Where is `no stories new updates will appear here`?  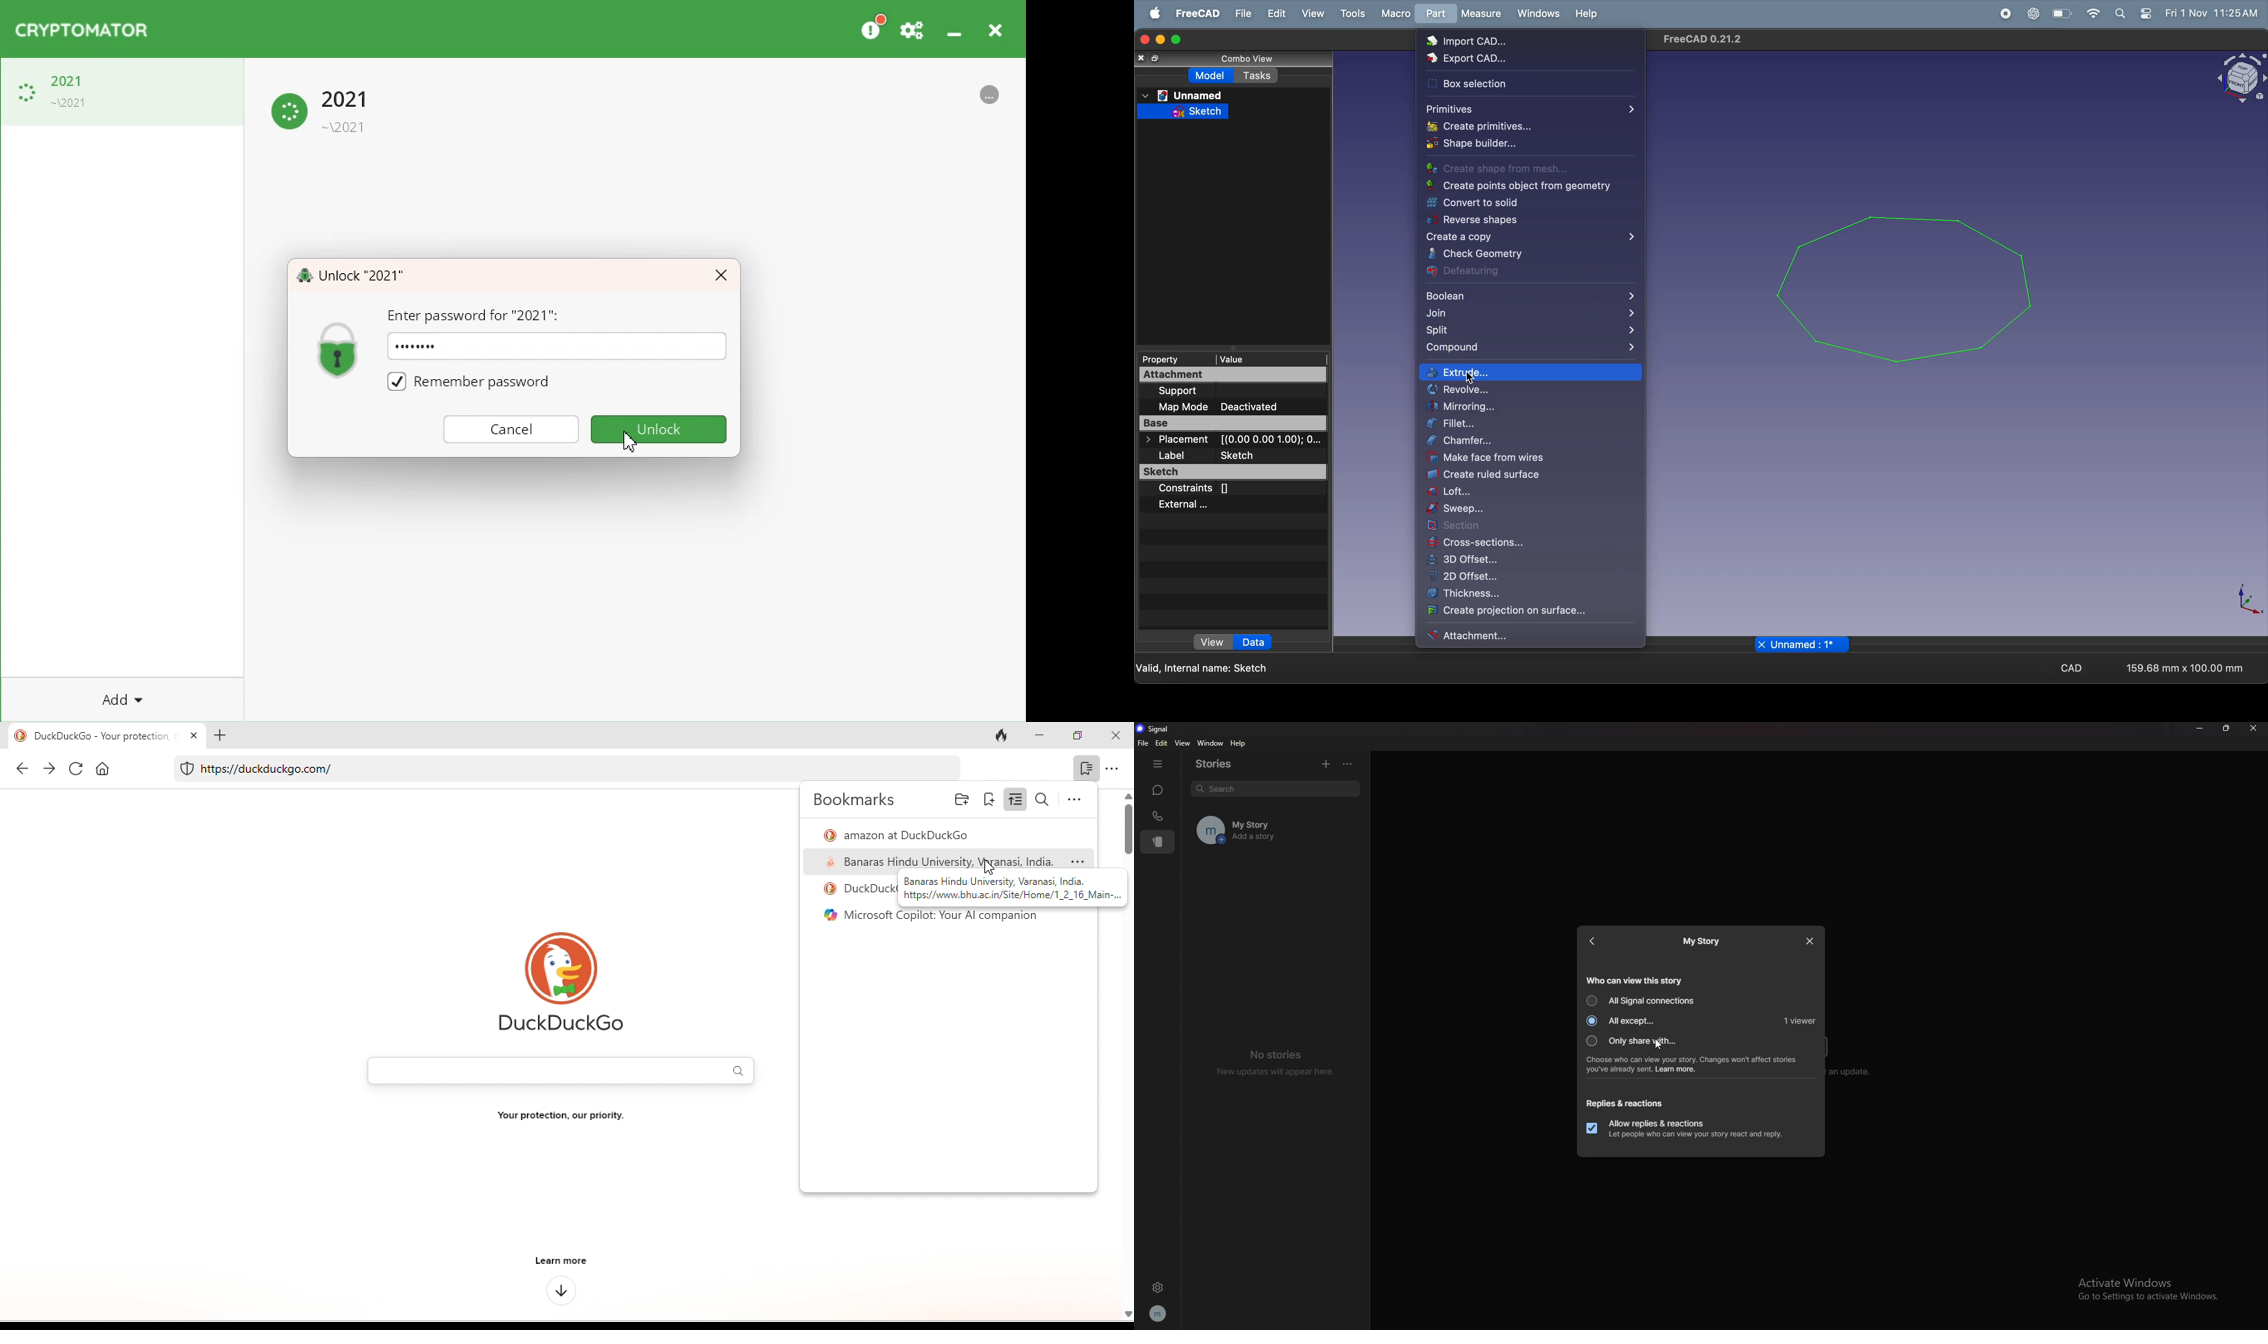
no stories new updates will appear here is located at coordinates (1273, 1063).